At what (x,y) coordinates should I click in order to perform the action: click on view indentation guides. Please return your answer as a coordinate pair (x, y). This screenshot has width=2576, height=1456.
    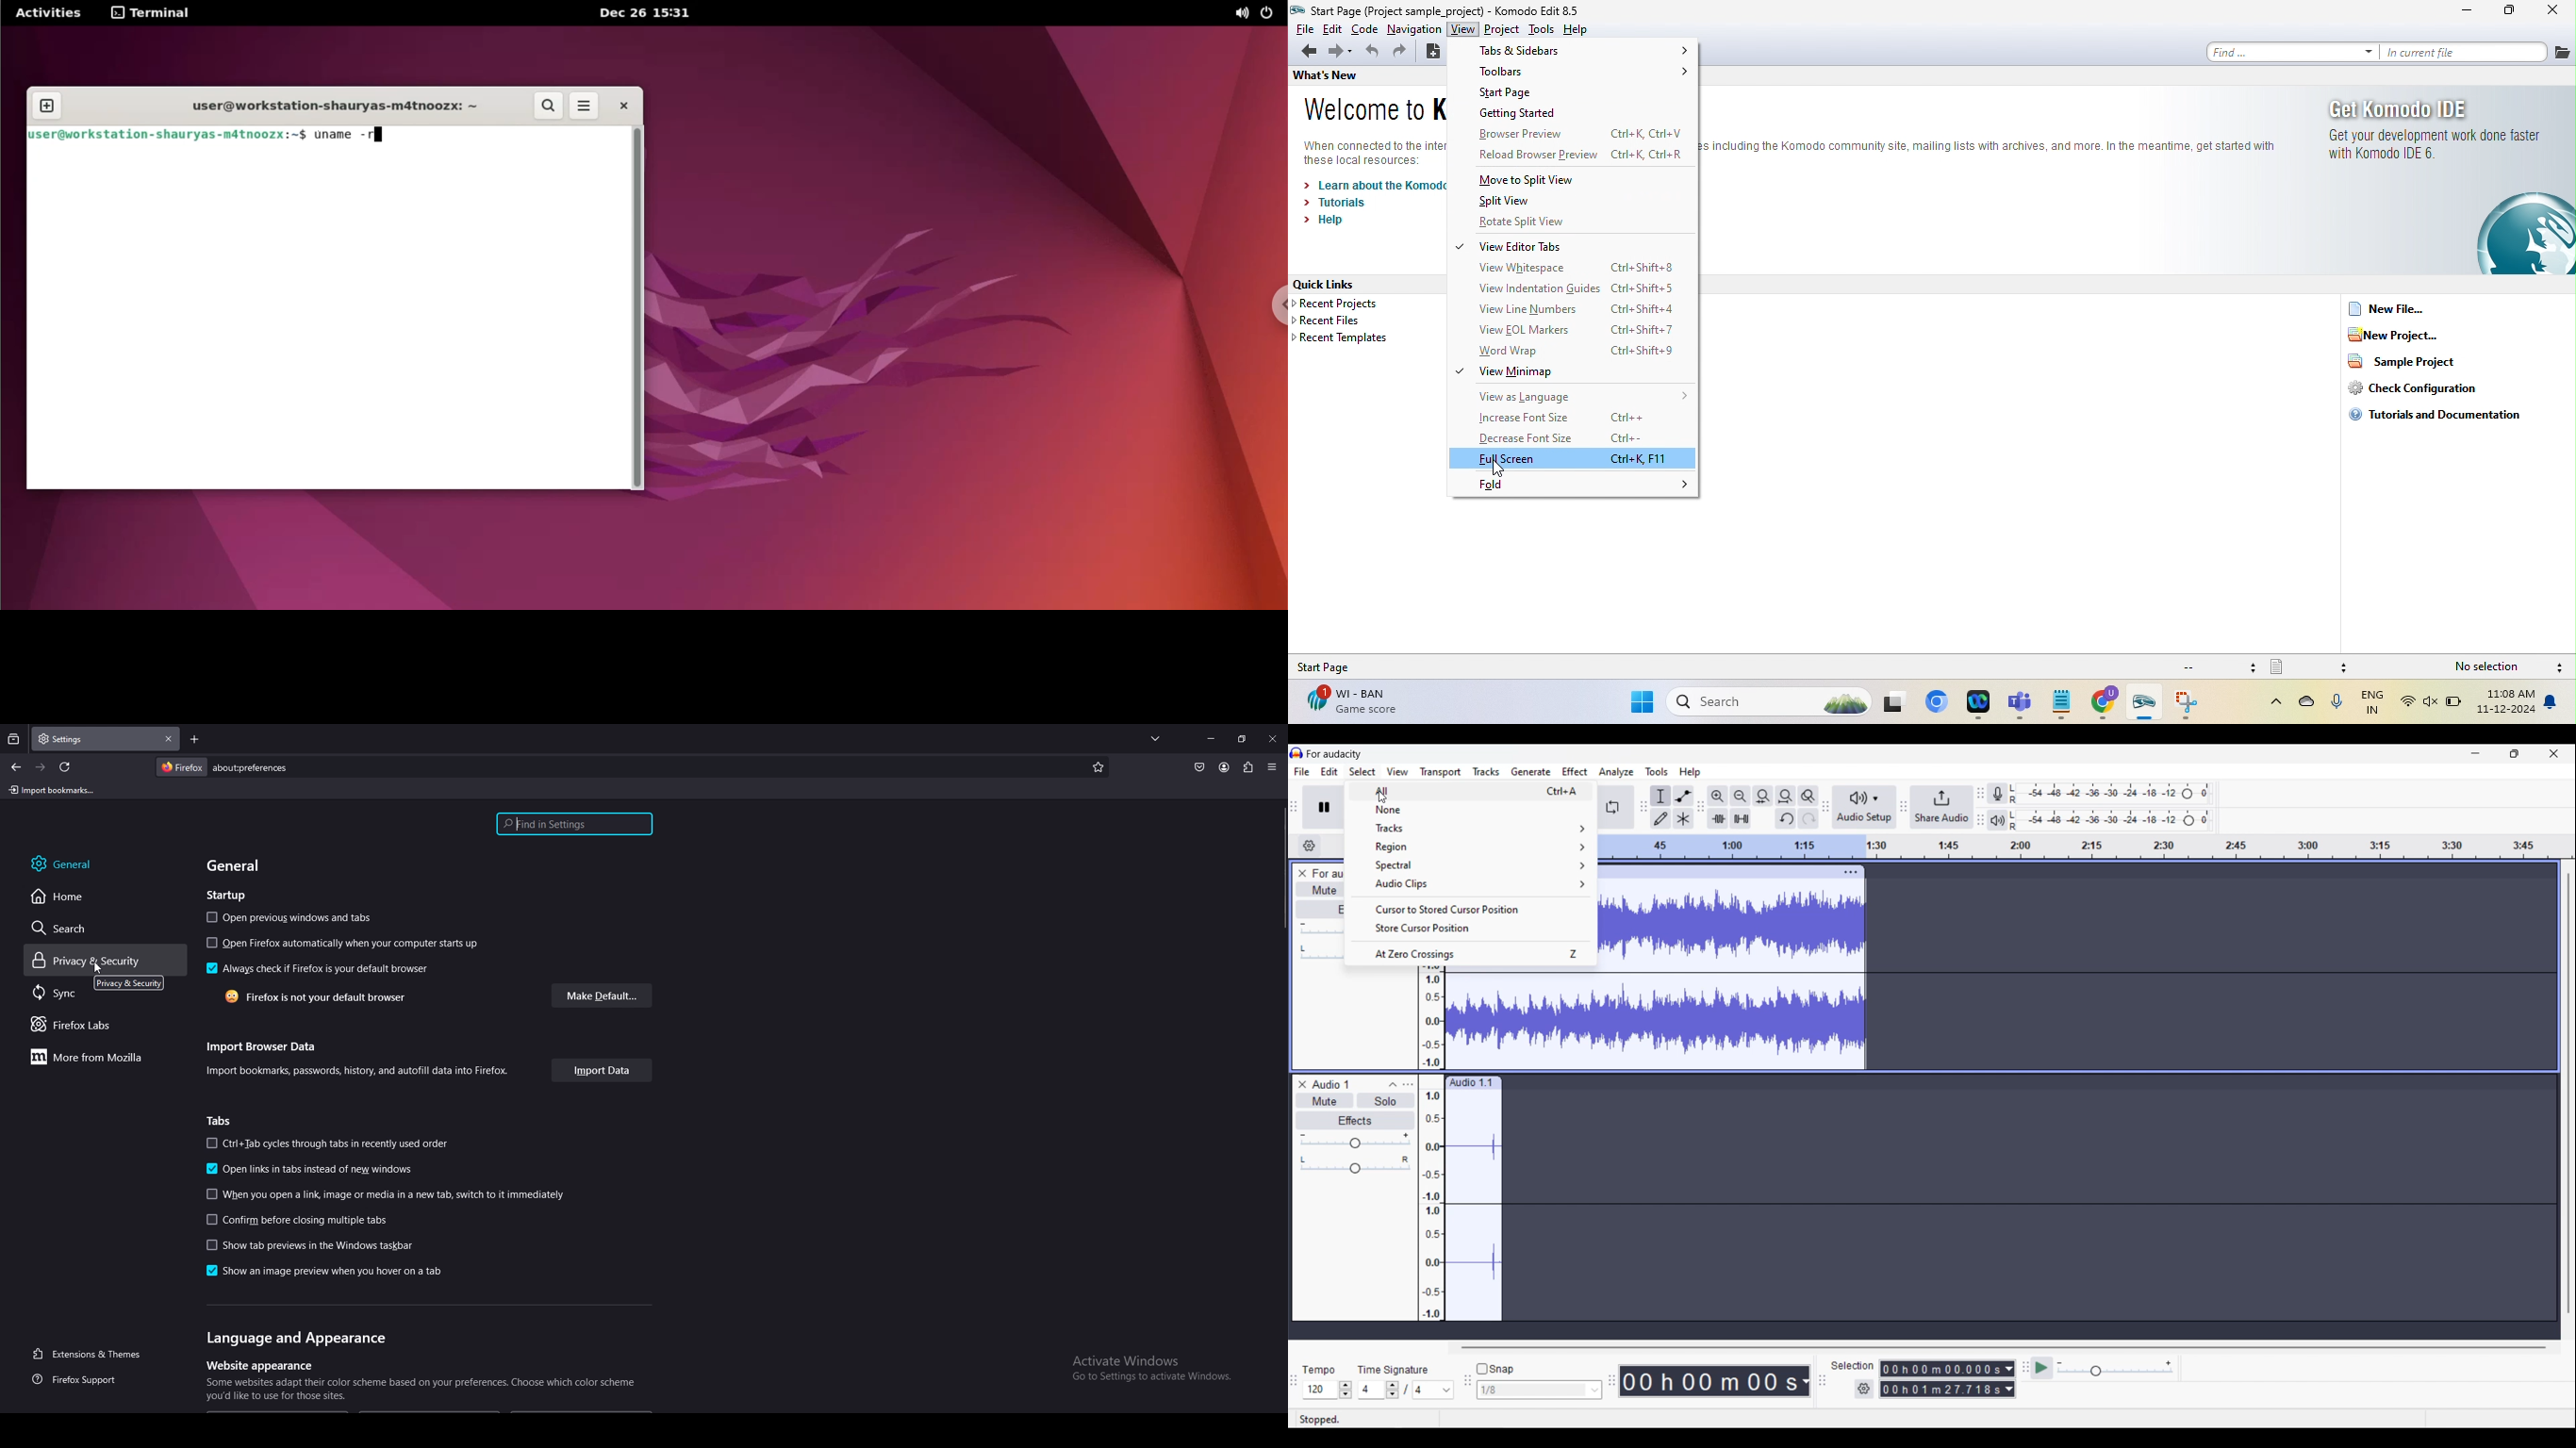
    Looking at the image, I should click on (1575, 288).